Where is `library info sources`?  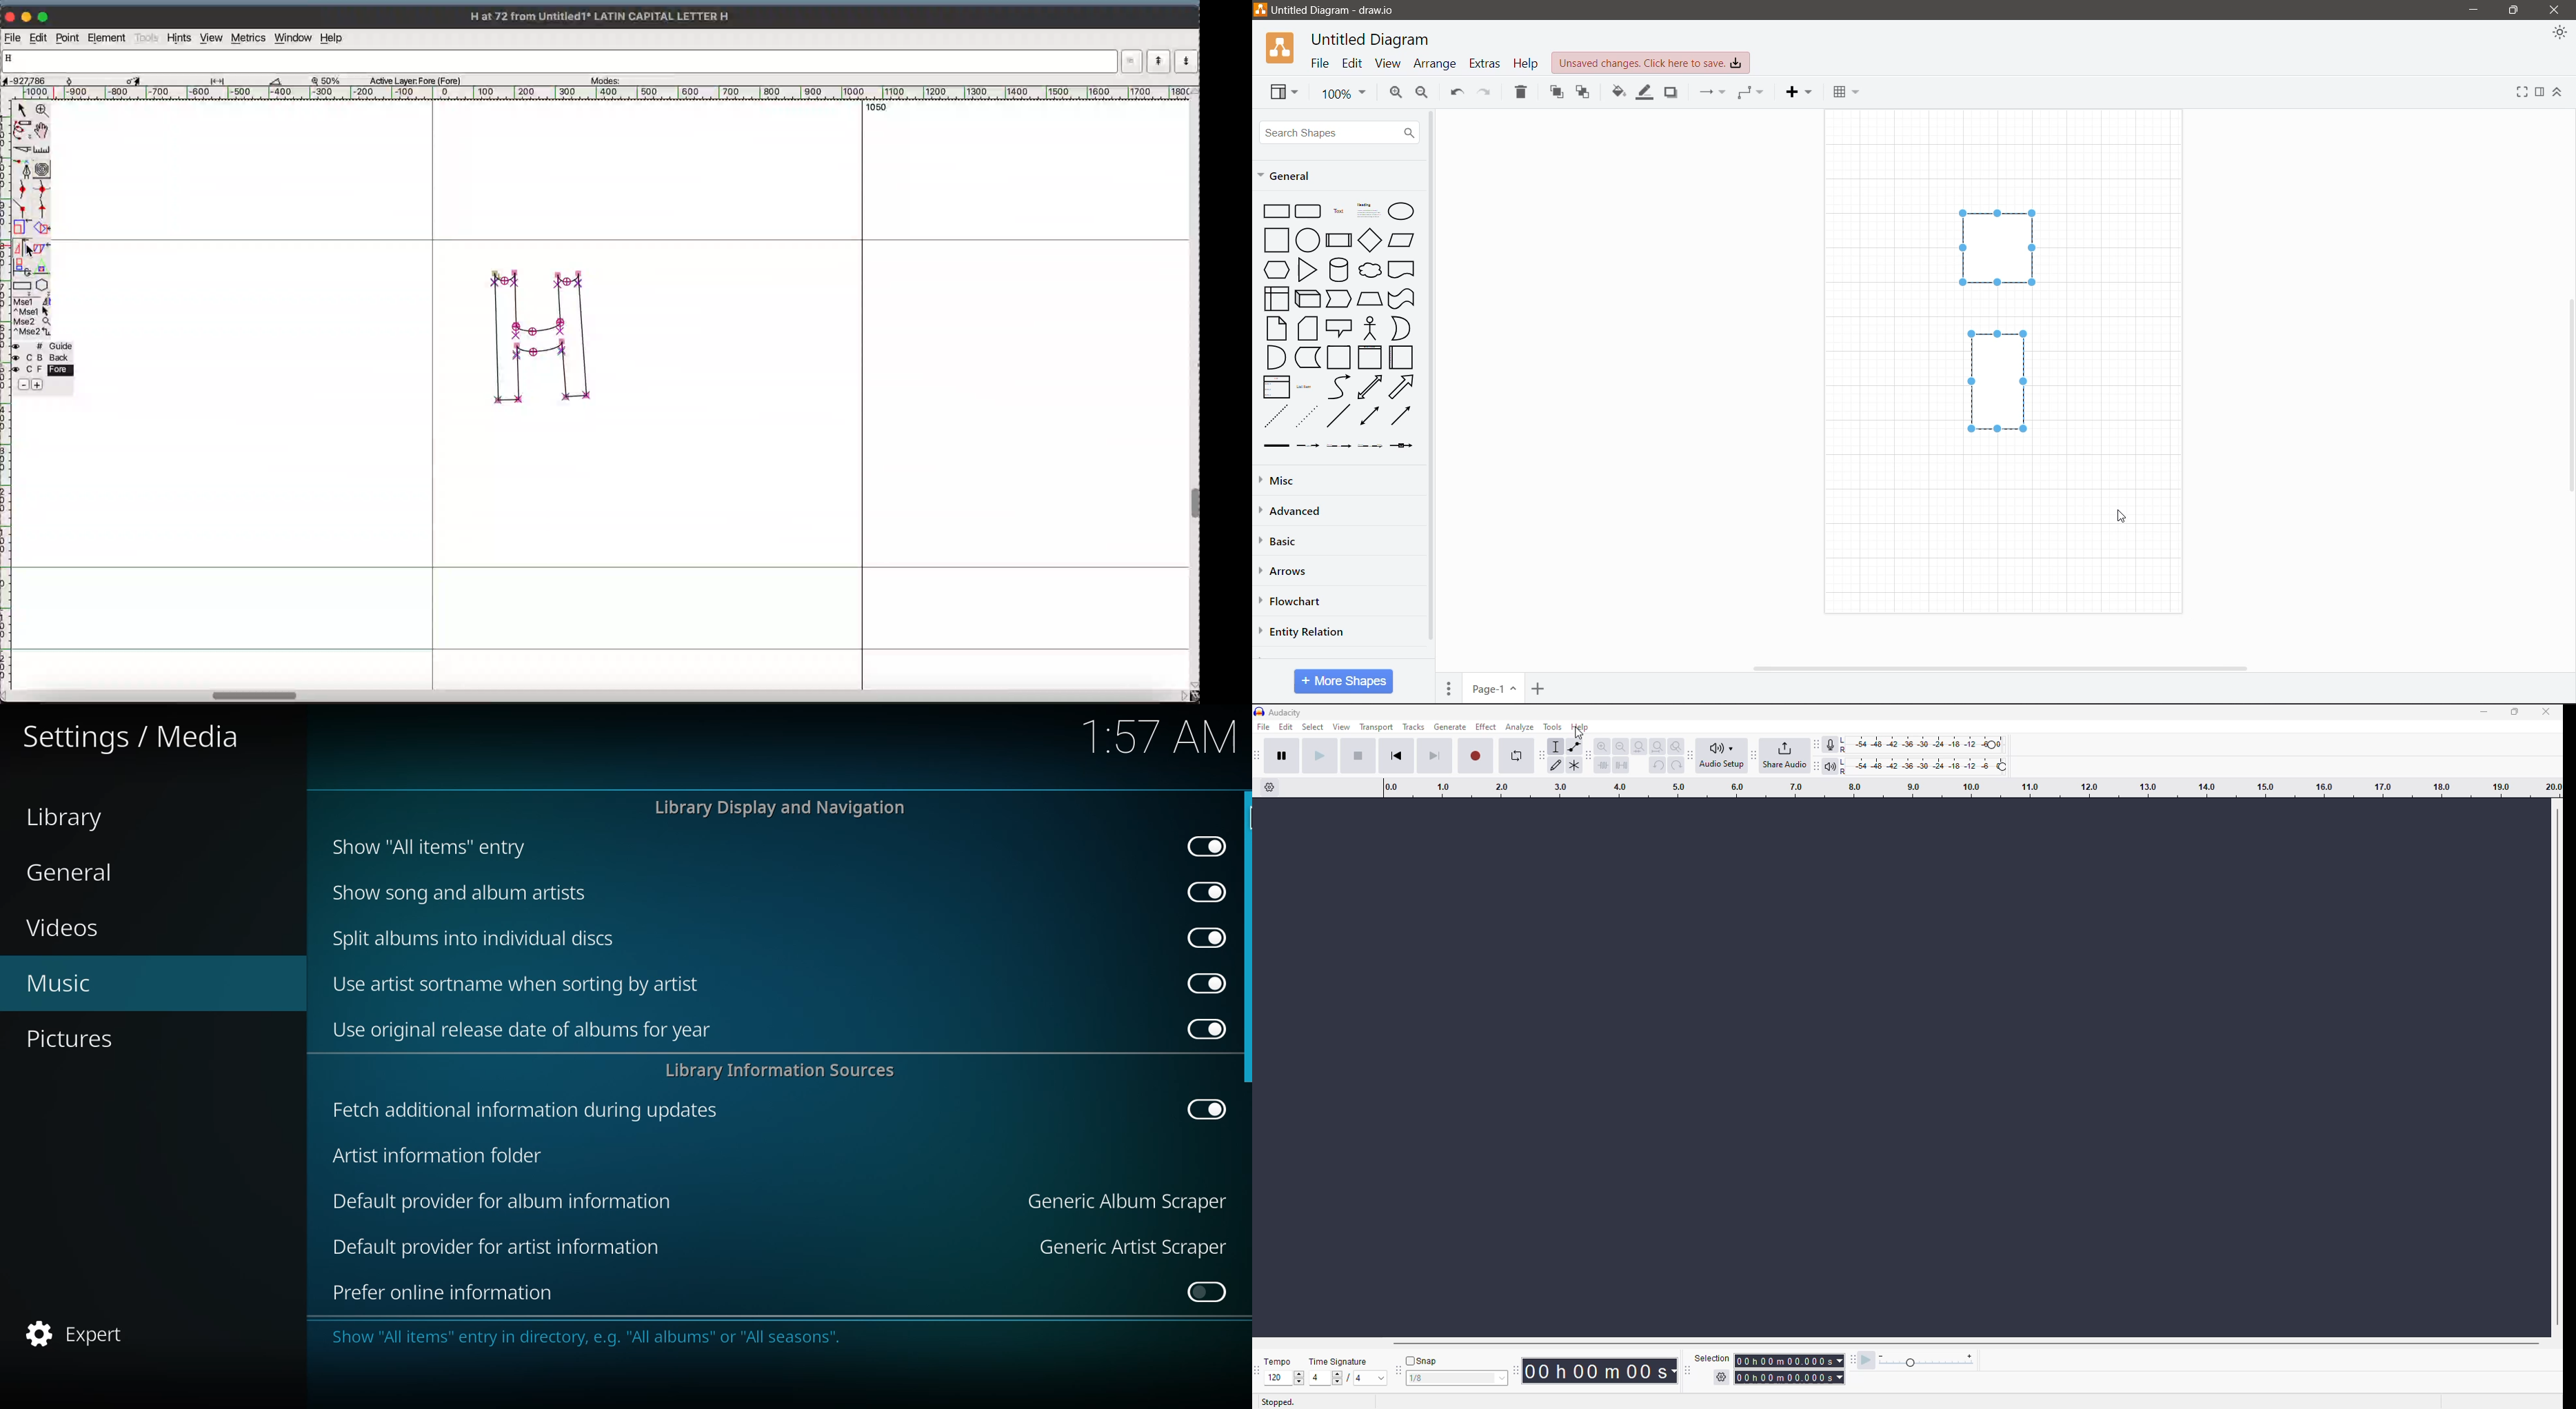 library info sources is located at coordinates (785, 1072).